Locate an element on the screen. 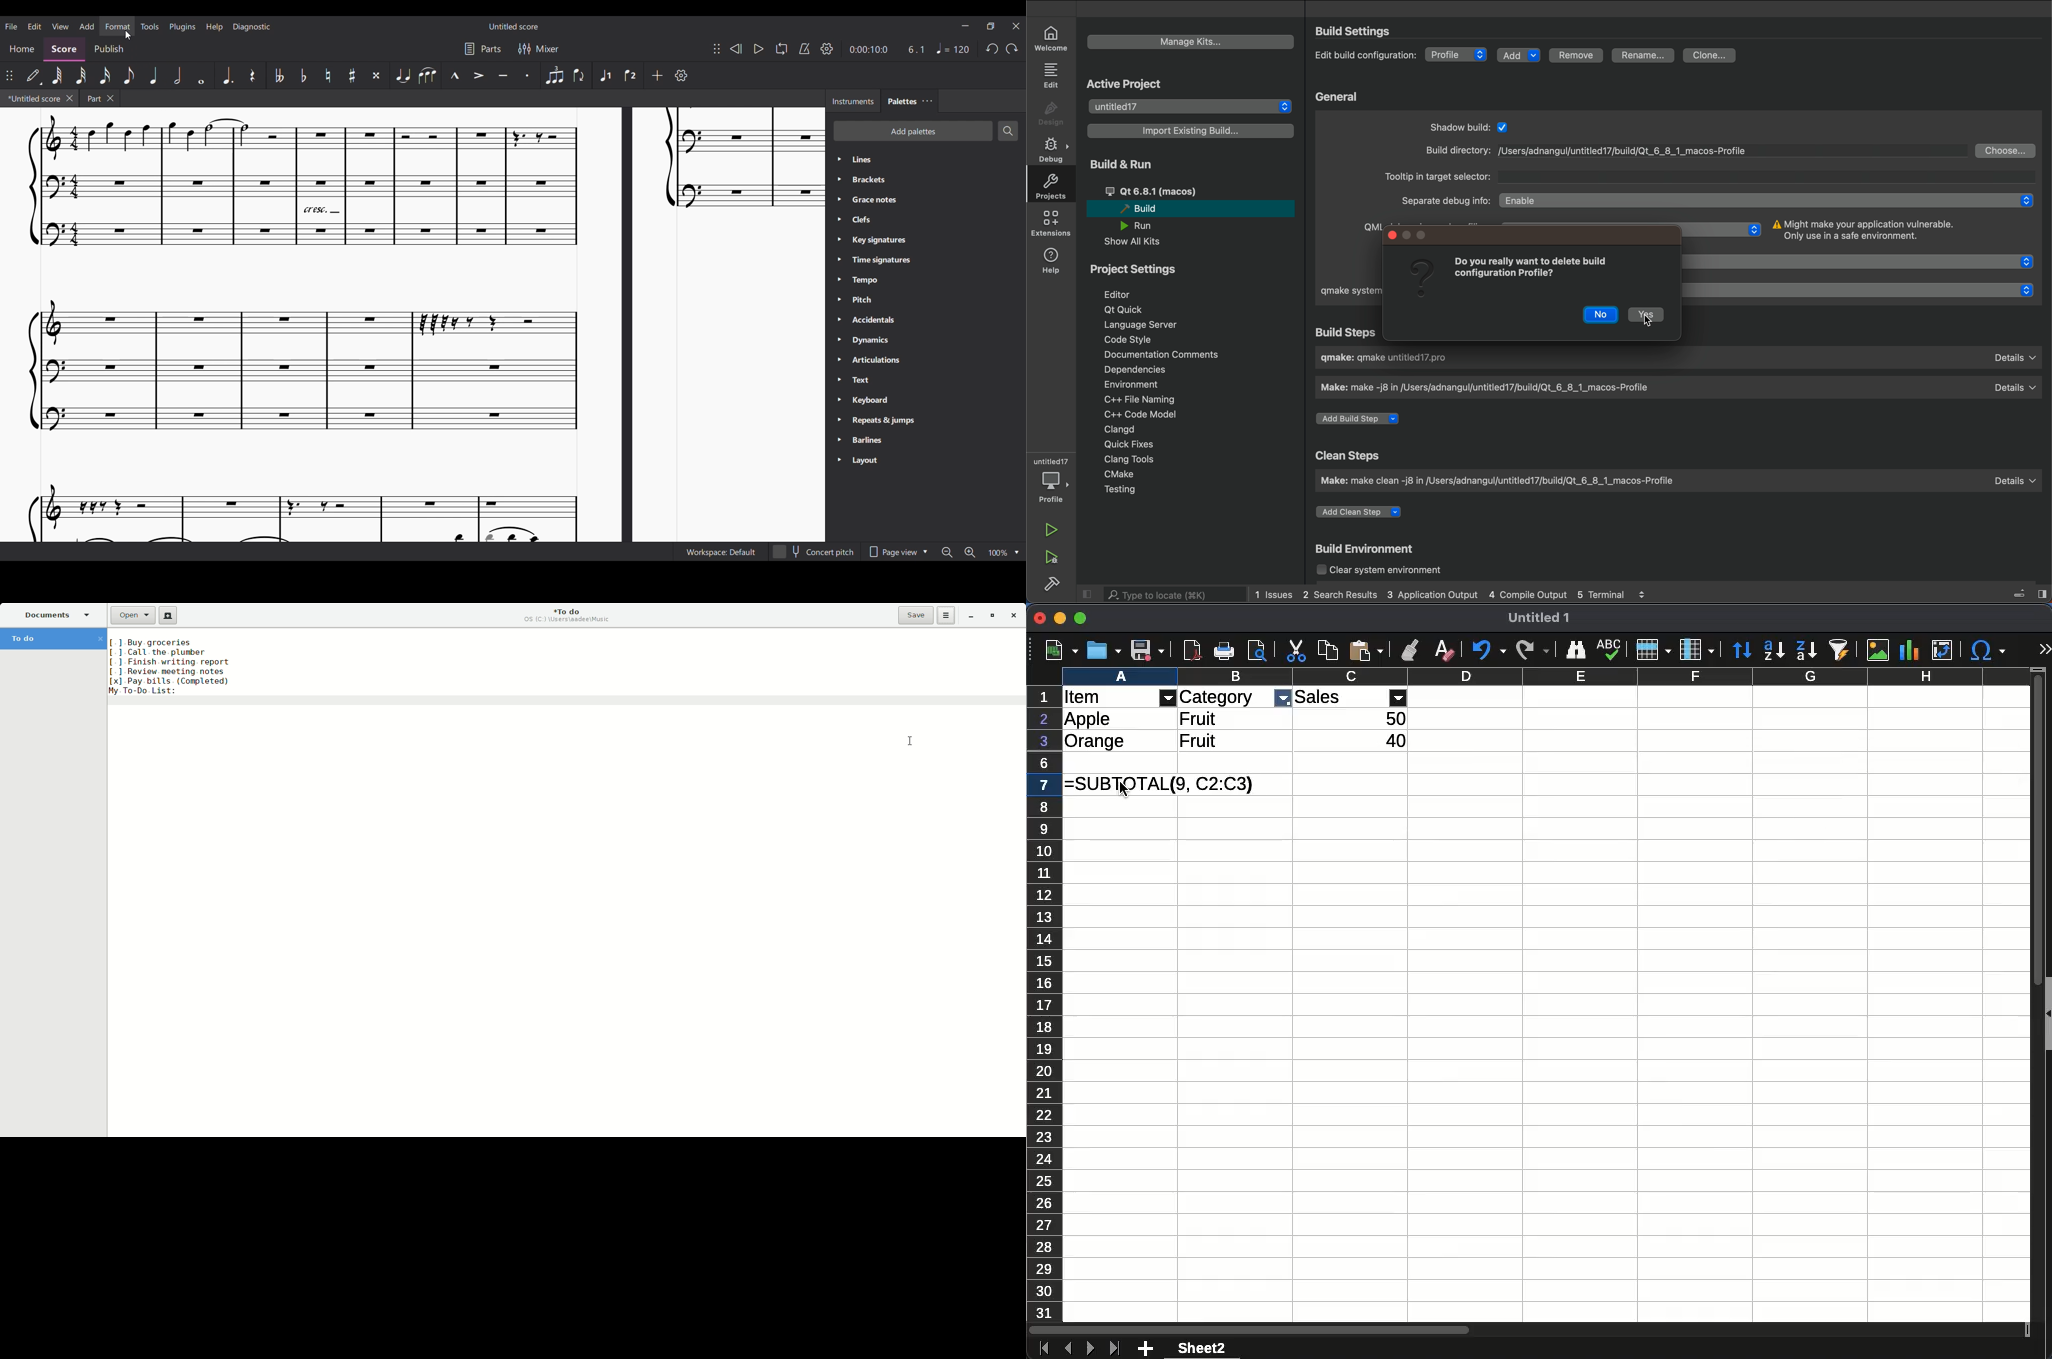 The width and height of the screenshot is (2072, 1372). print is located at coordinates (1257, 649).